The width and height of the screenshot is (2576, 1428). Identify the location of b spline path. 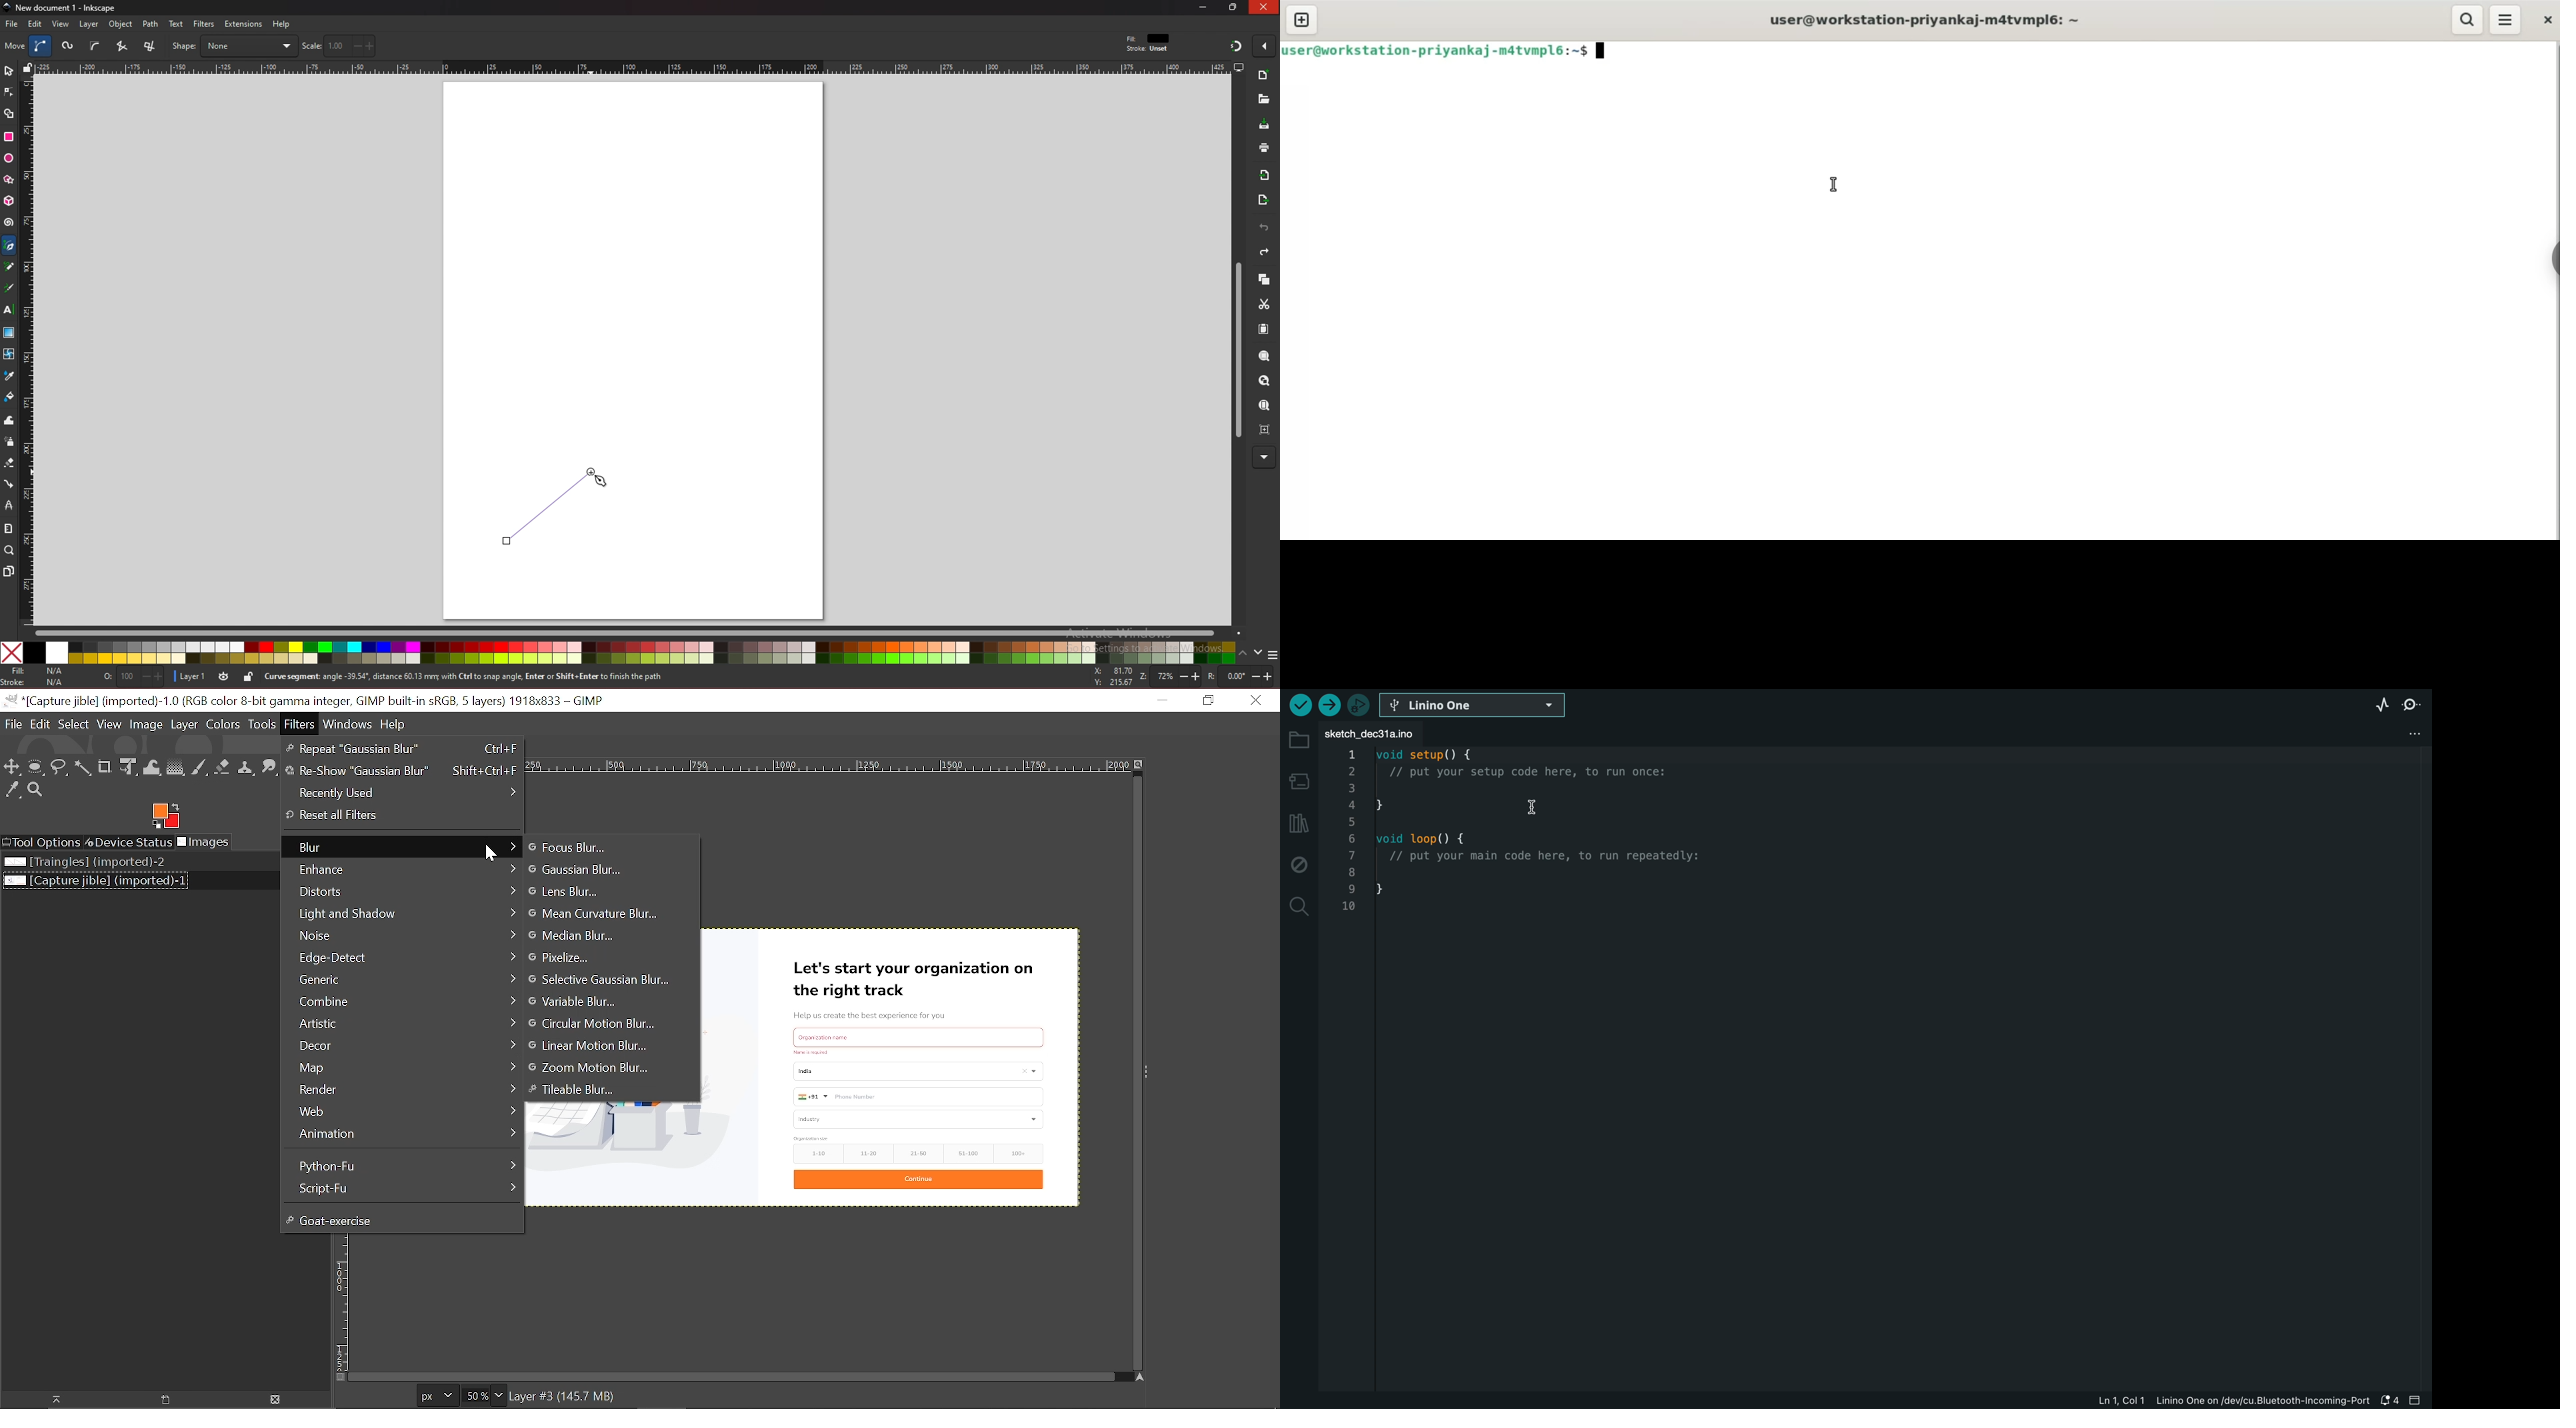
(95, 45).